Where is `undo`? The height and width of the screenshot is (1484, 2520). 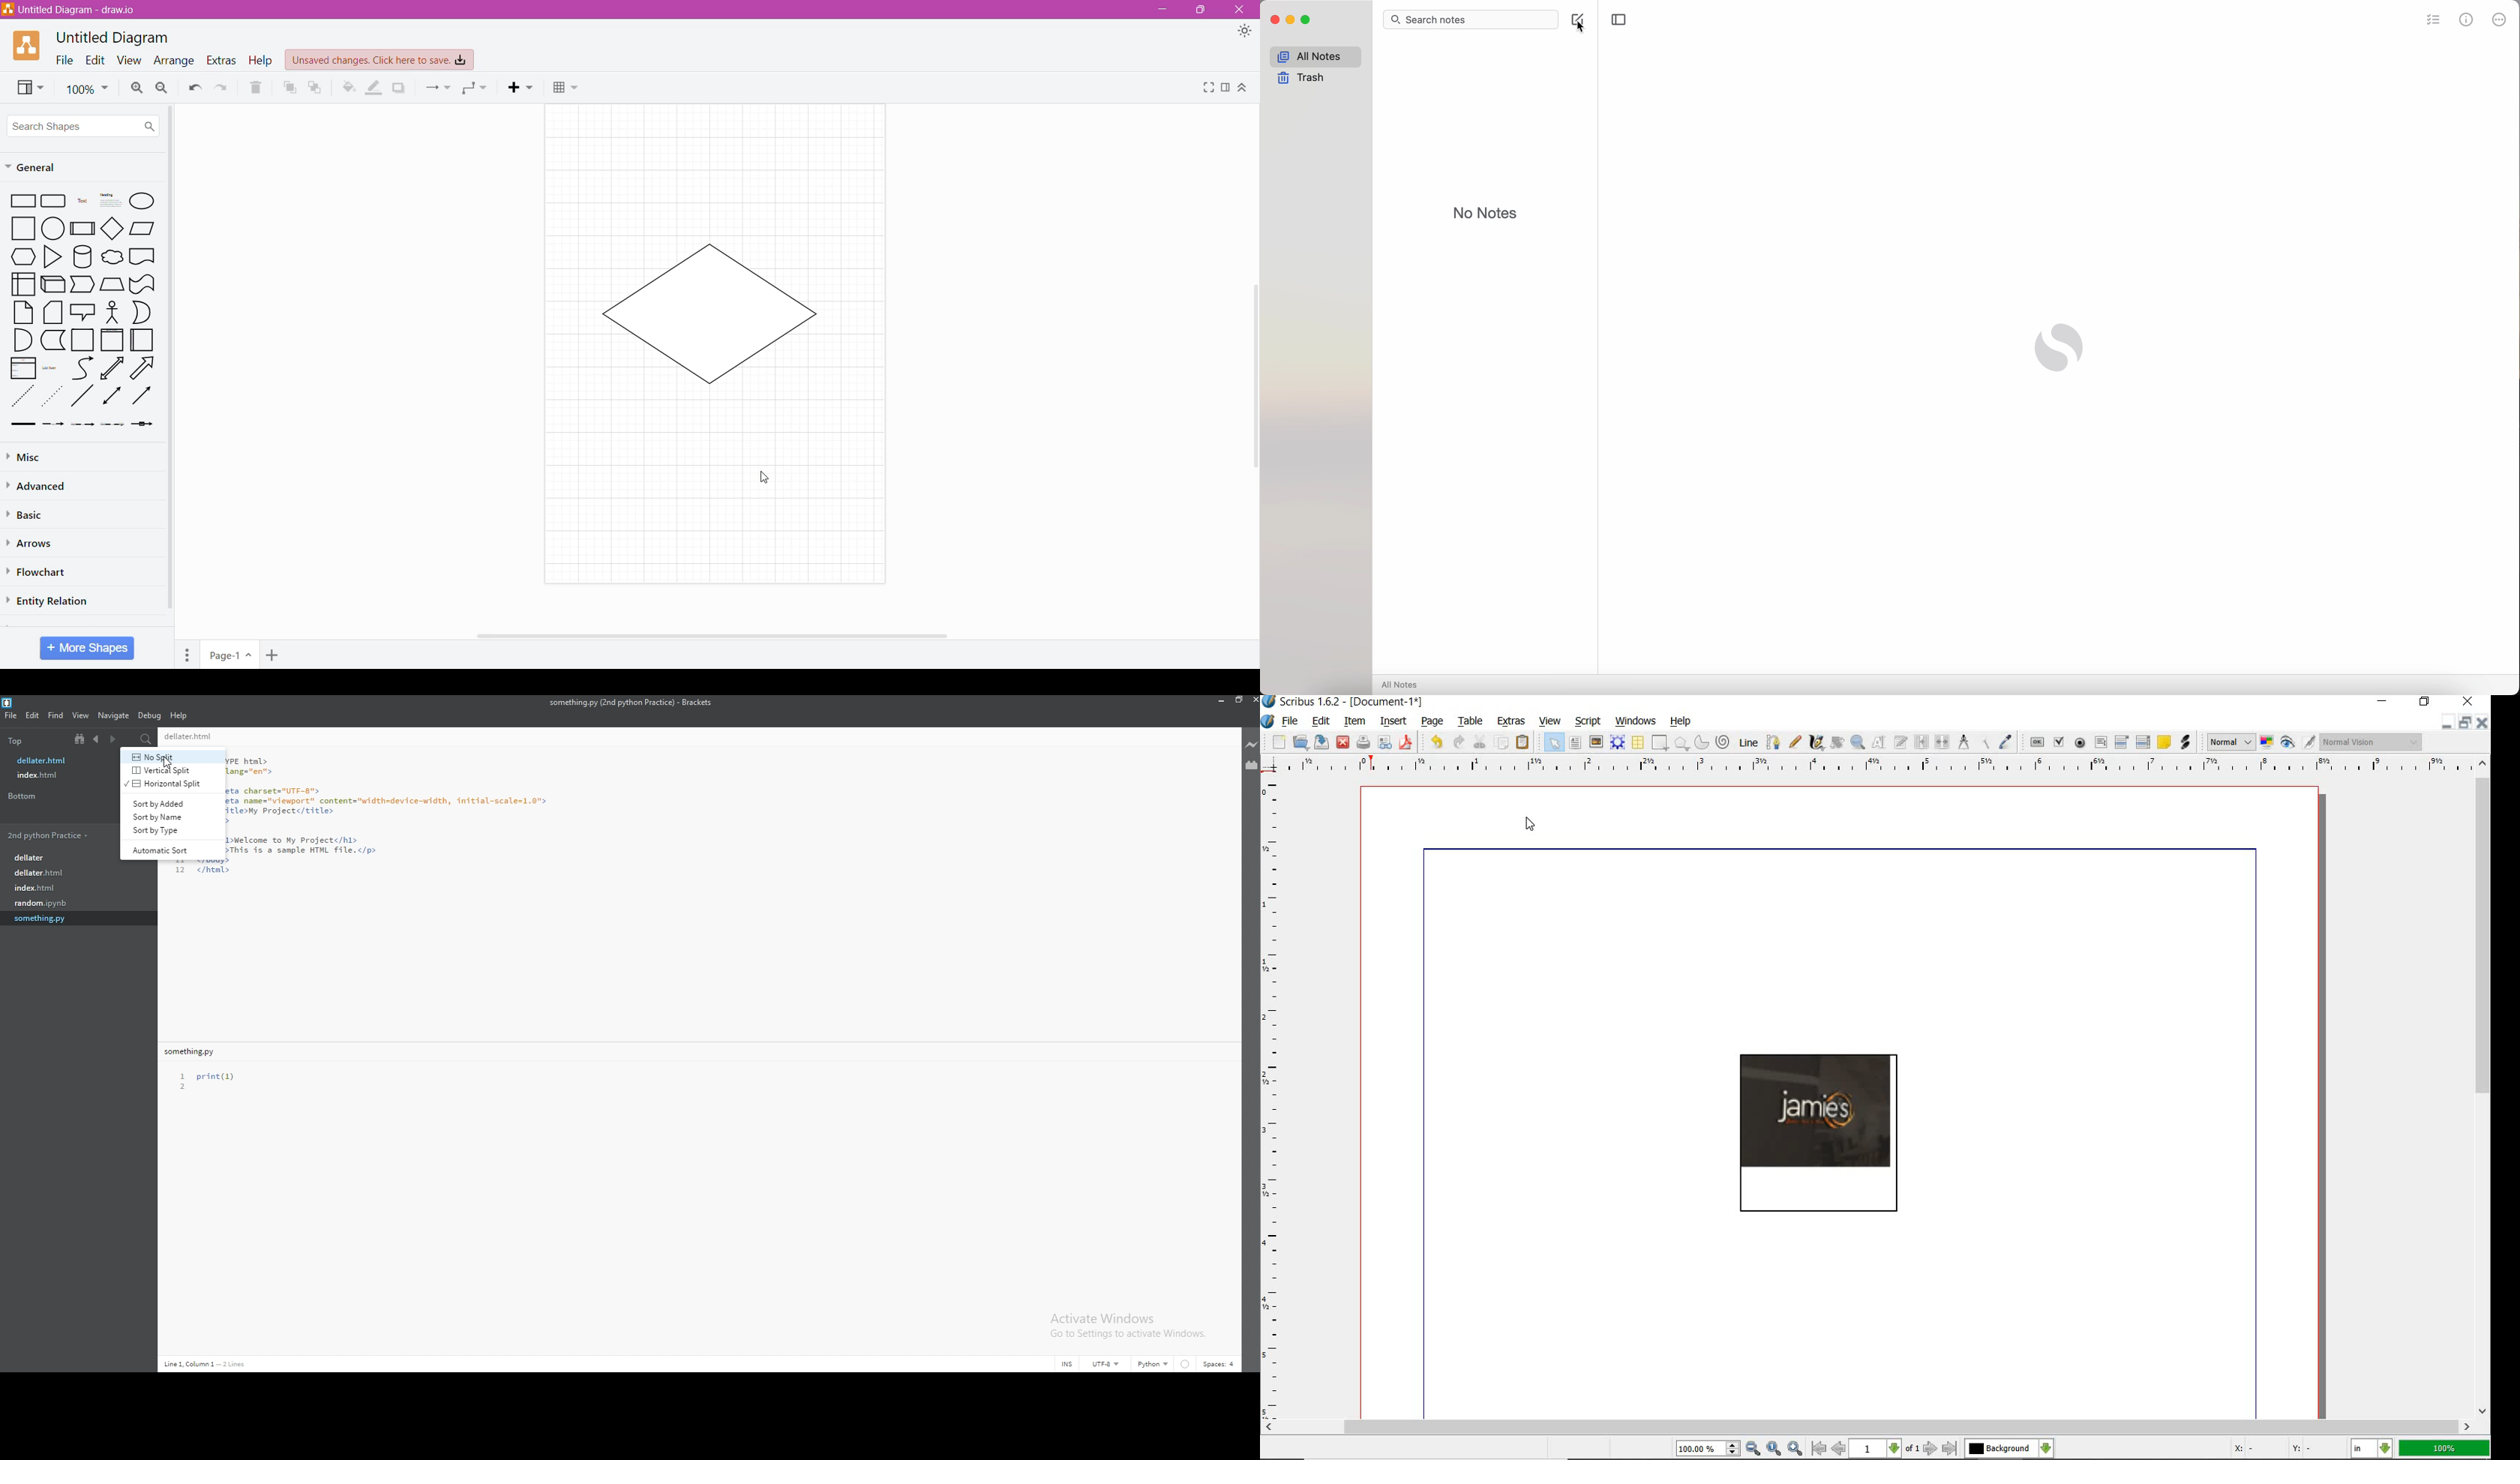
undo is located at coordinates (1436, 741).